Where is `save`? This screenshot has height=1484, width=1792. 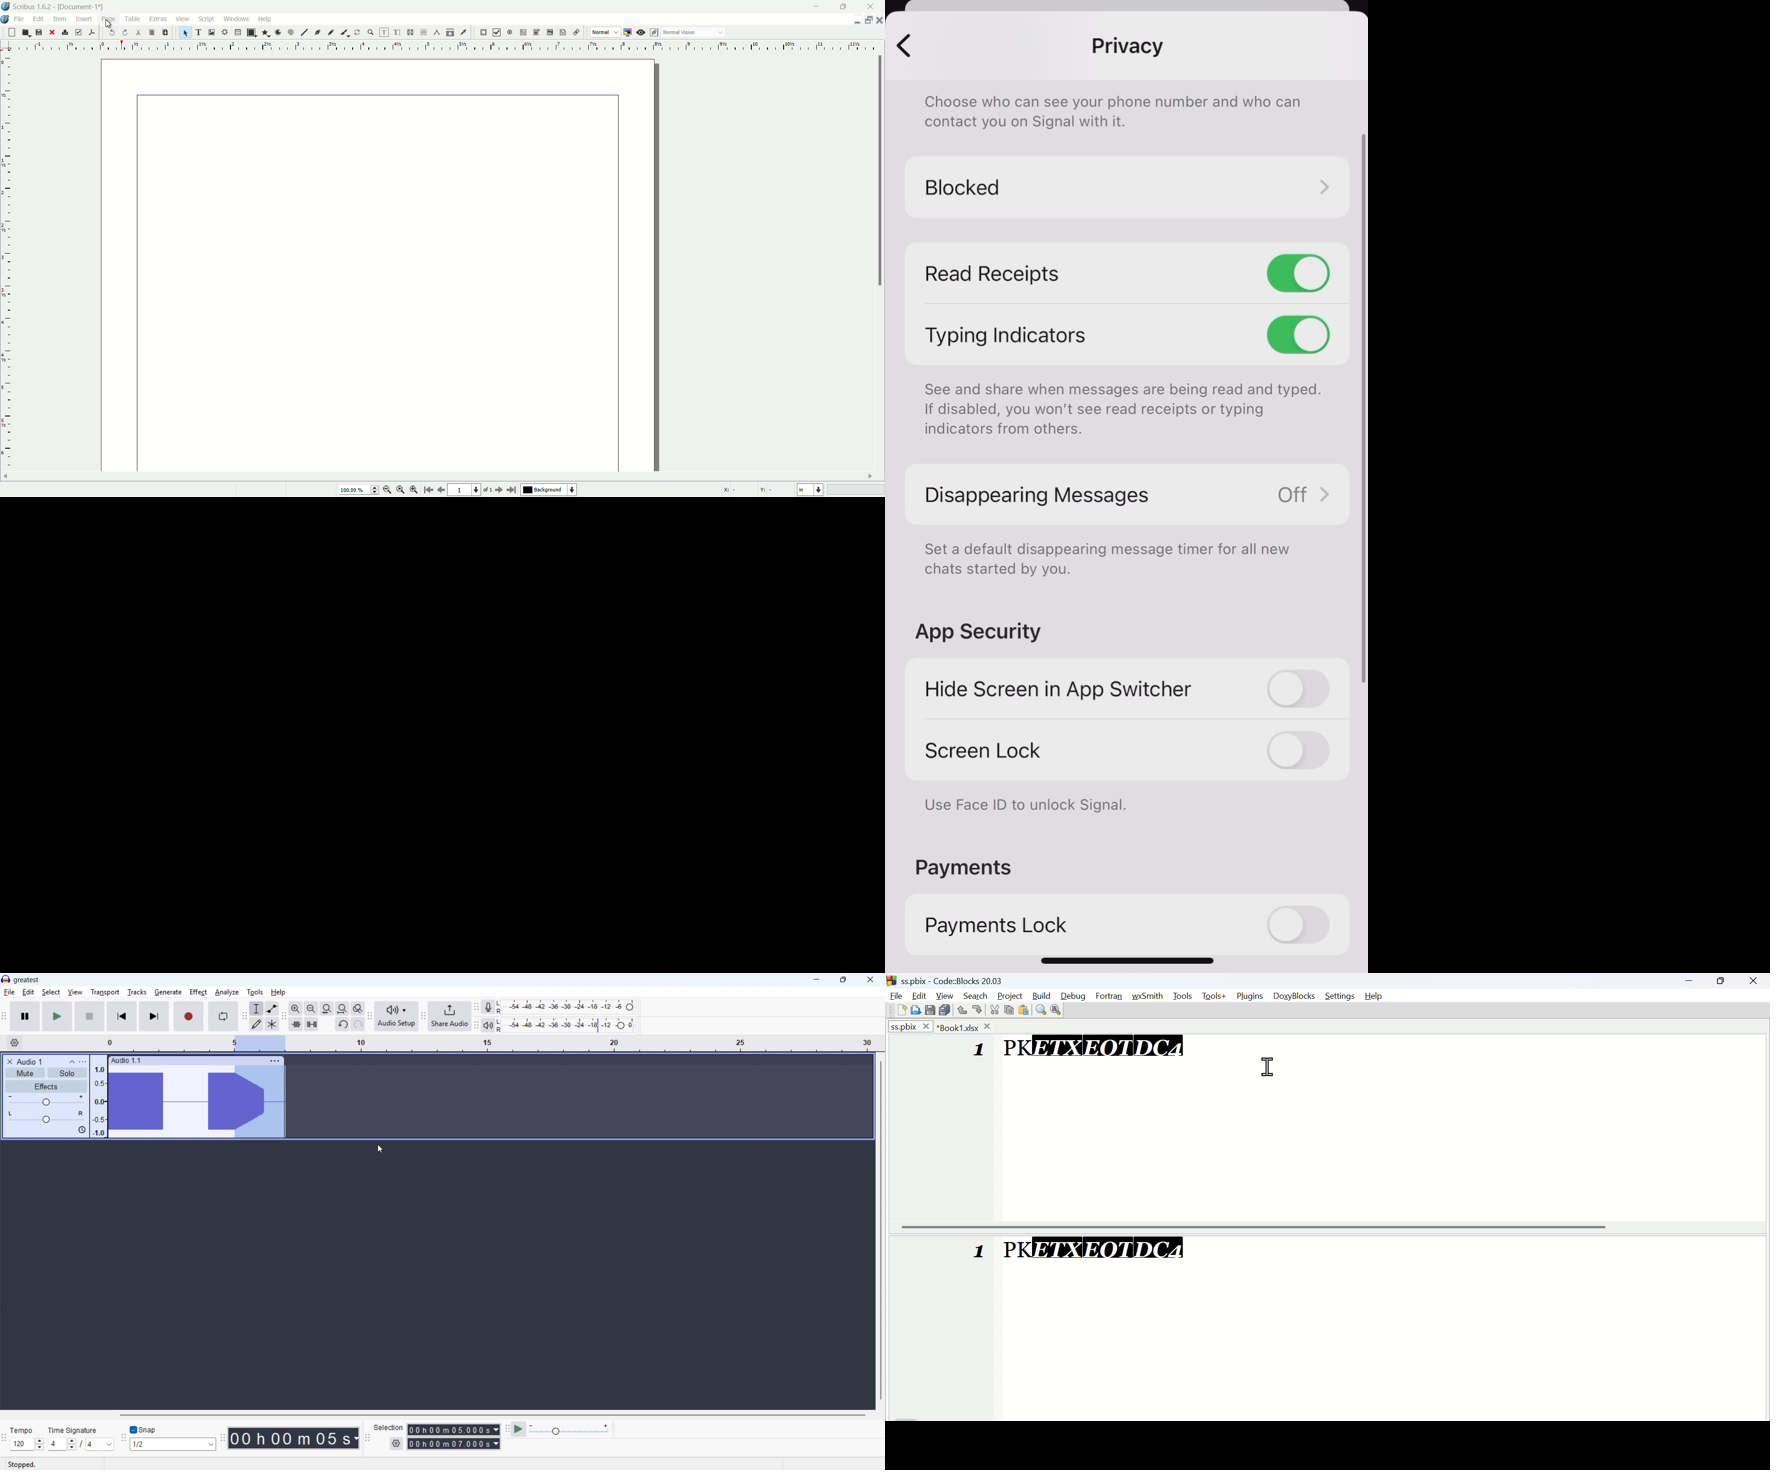 save is located at coordinates (39, 33).